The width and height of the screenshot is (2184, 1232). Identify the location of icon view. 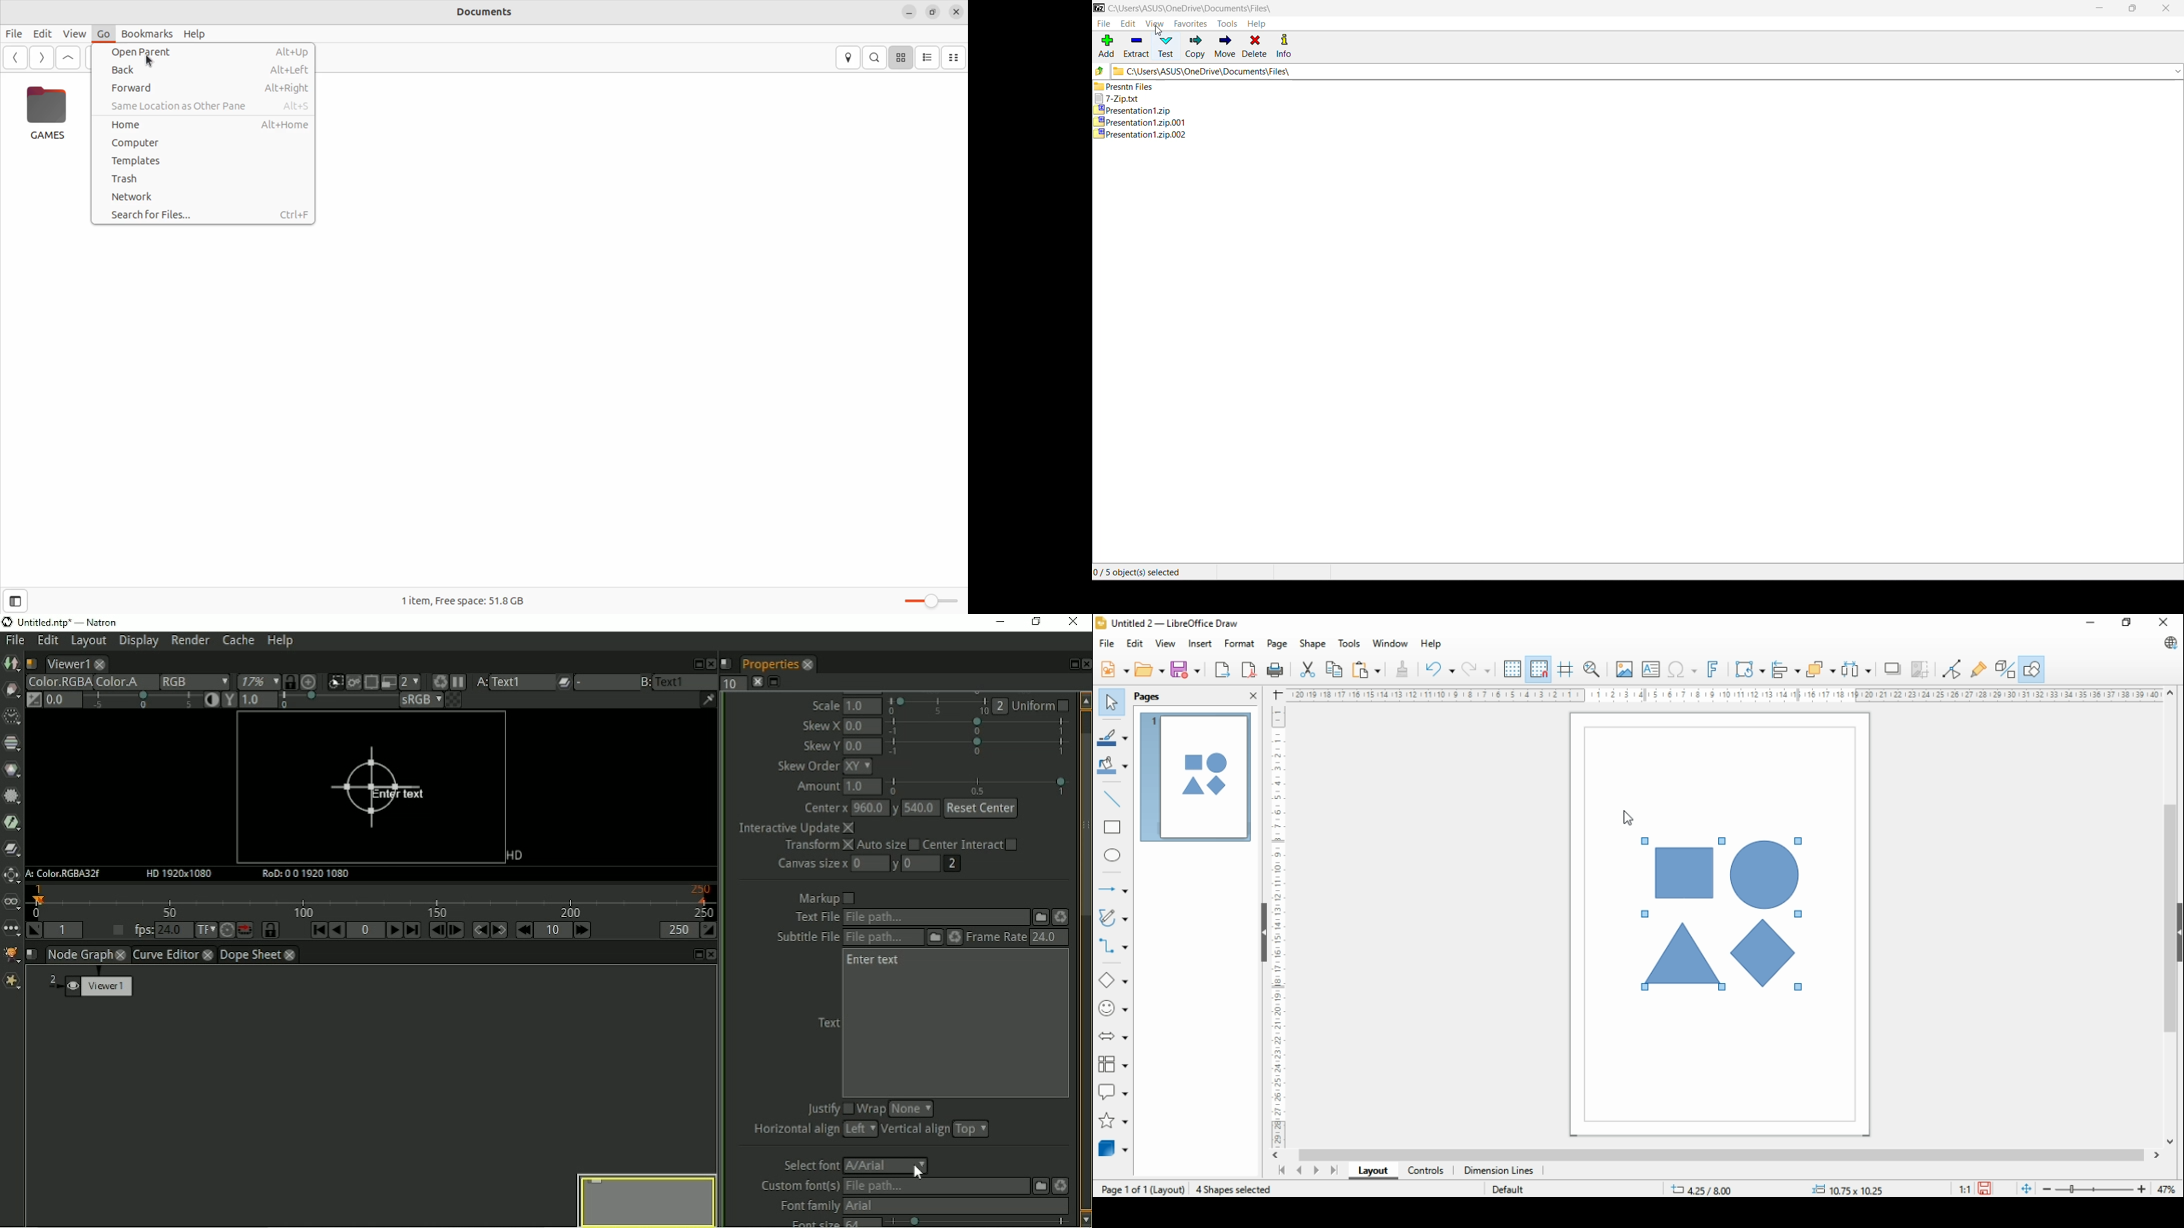
(901, 56).